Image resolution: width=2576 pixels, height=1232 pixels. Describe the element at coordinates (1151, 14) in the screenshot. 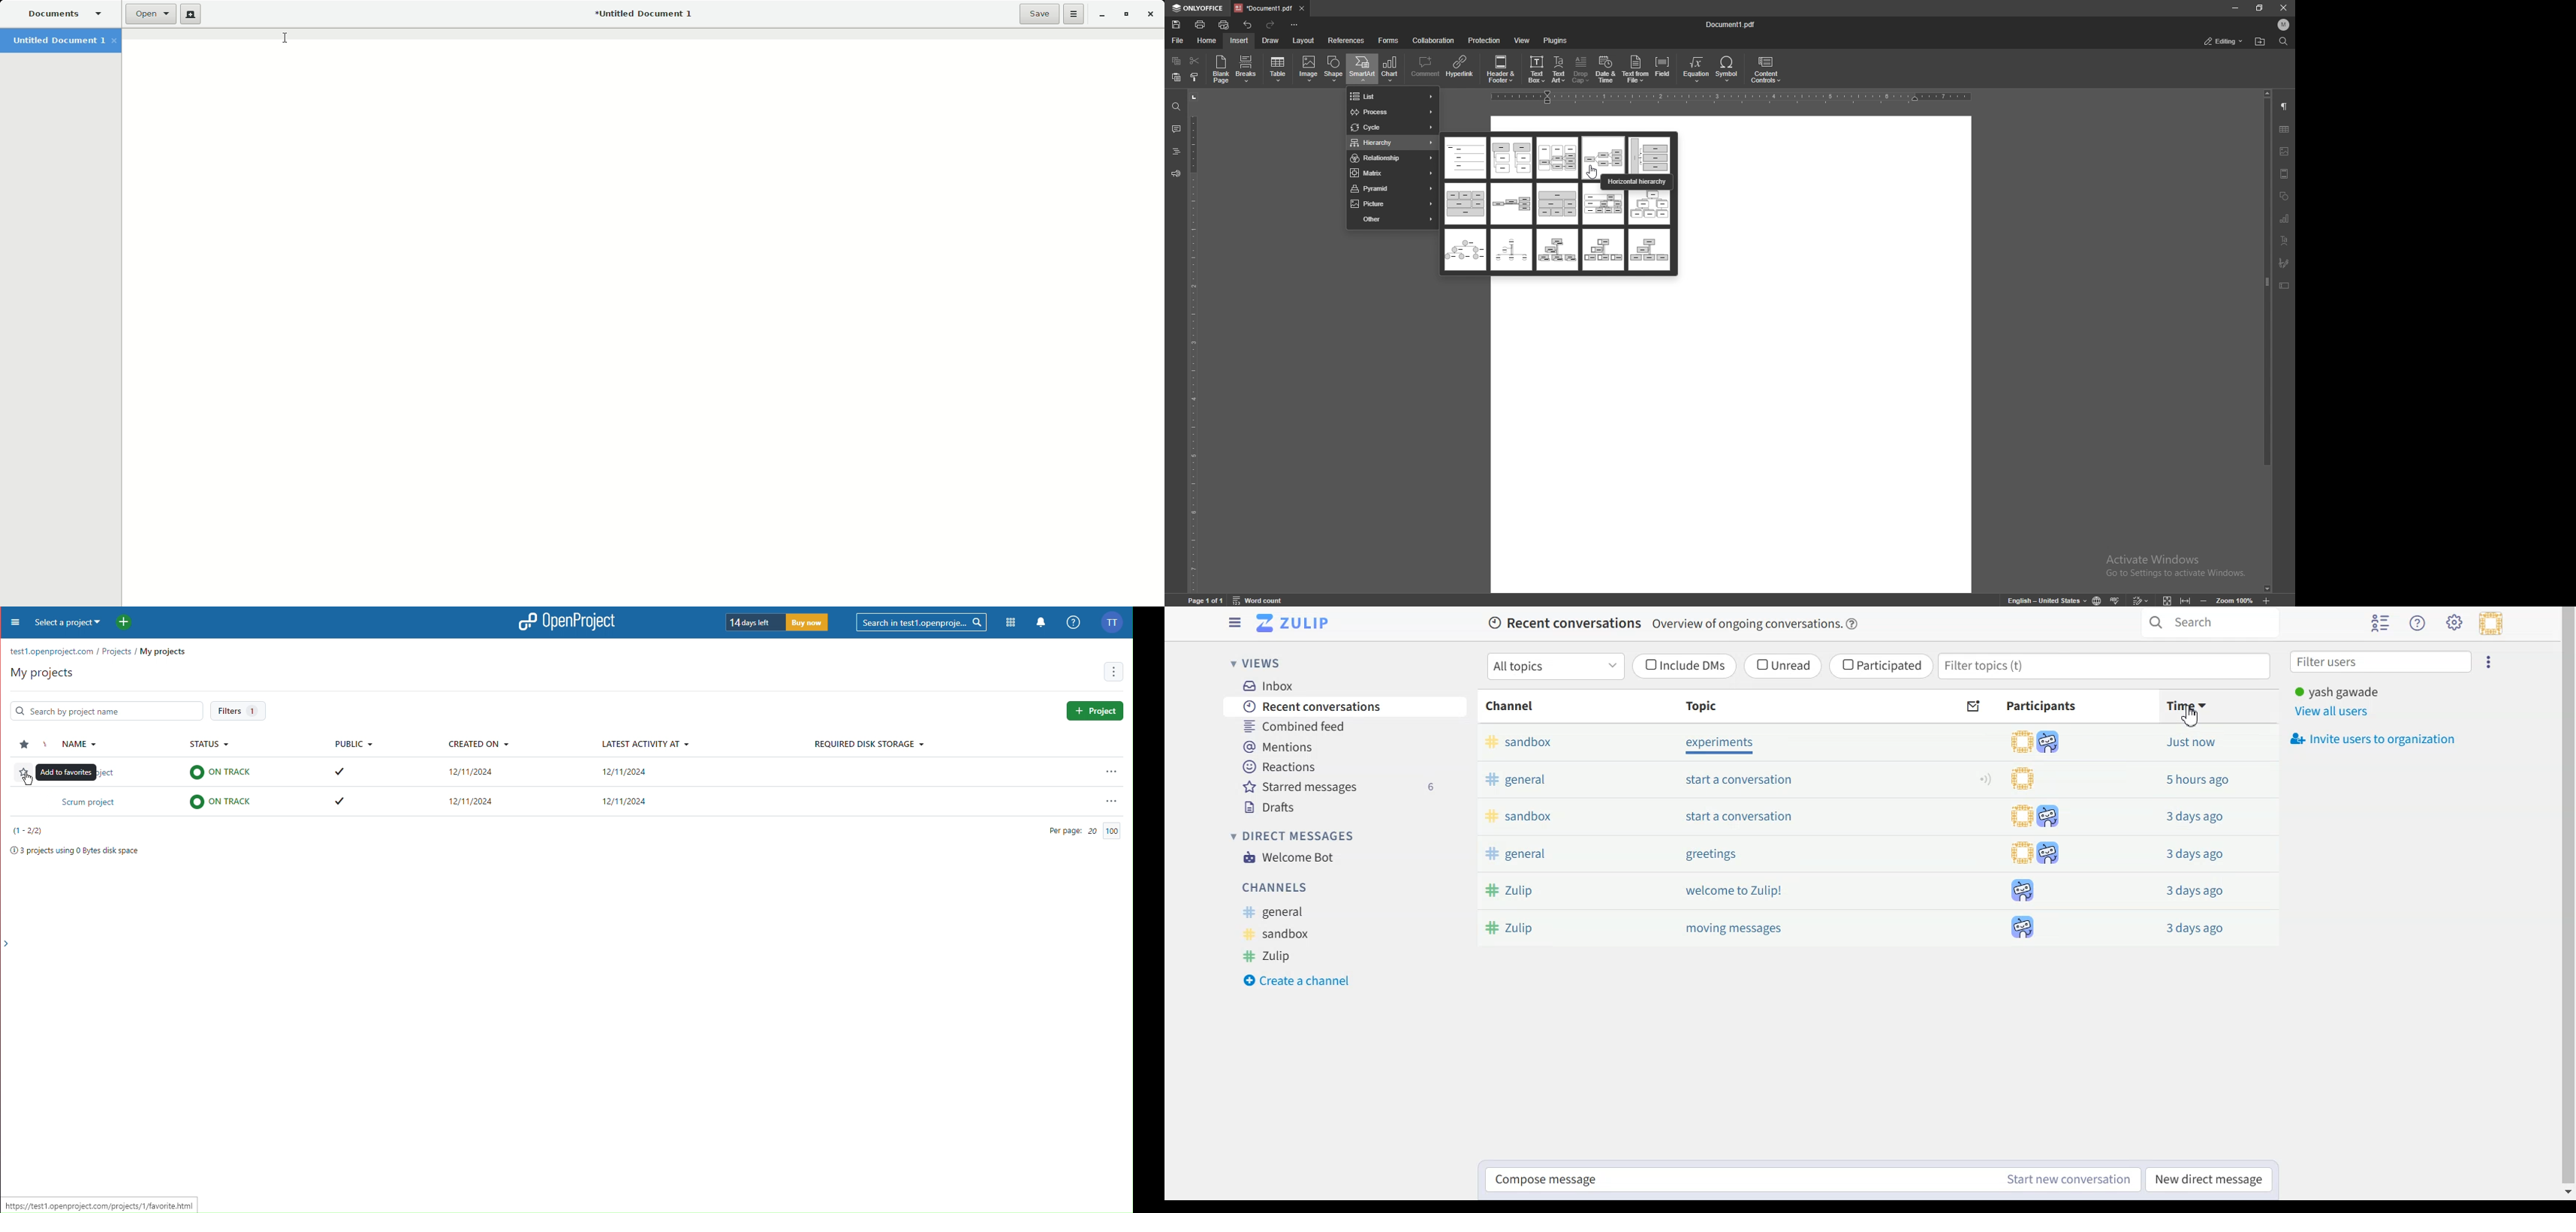

I see `Close` at that location.